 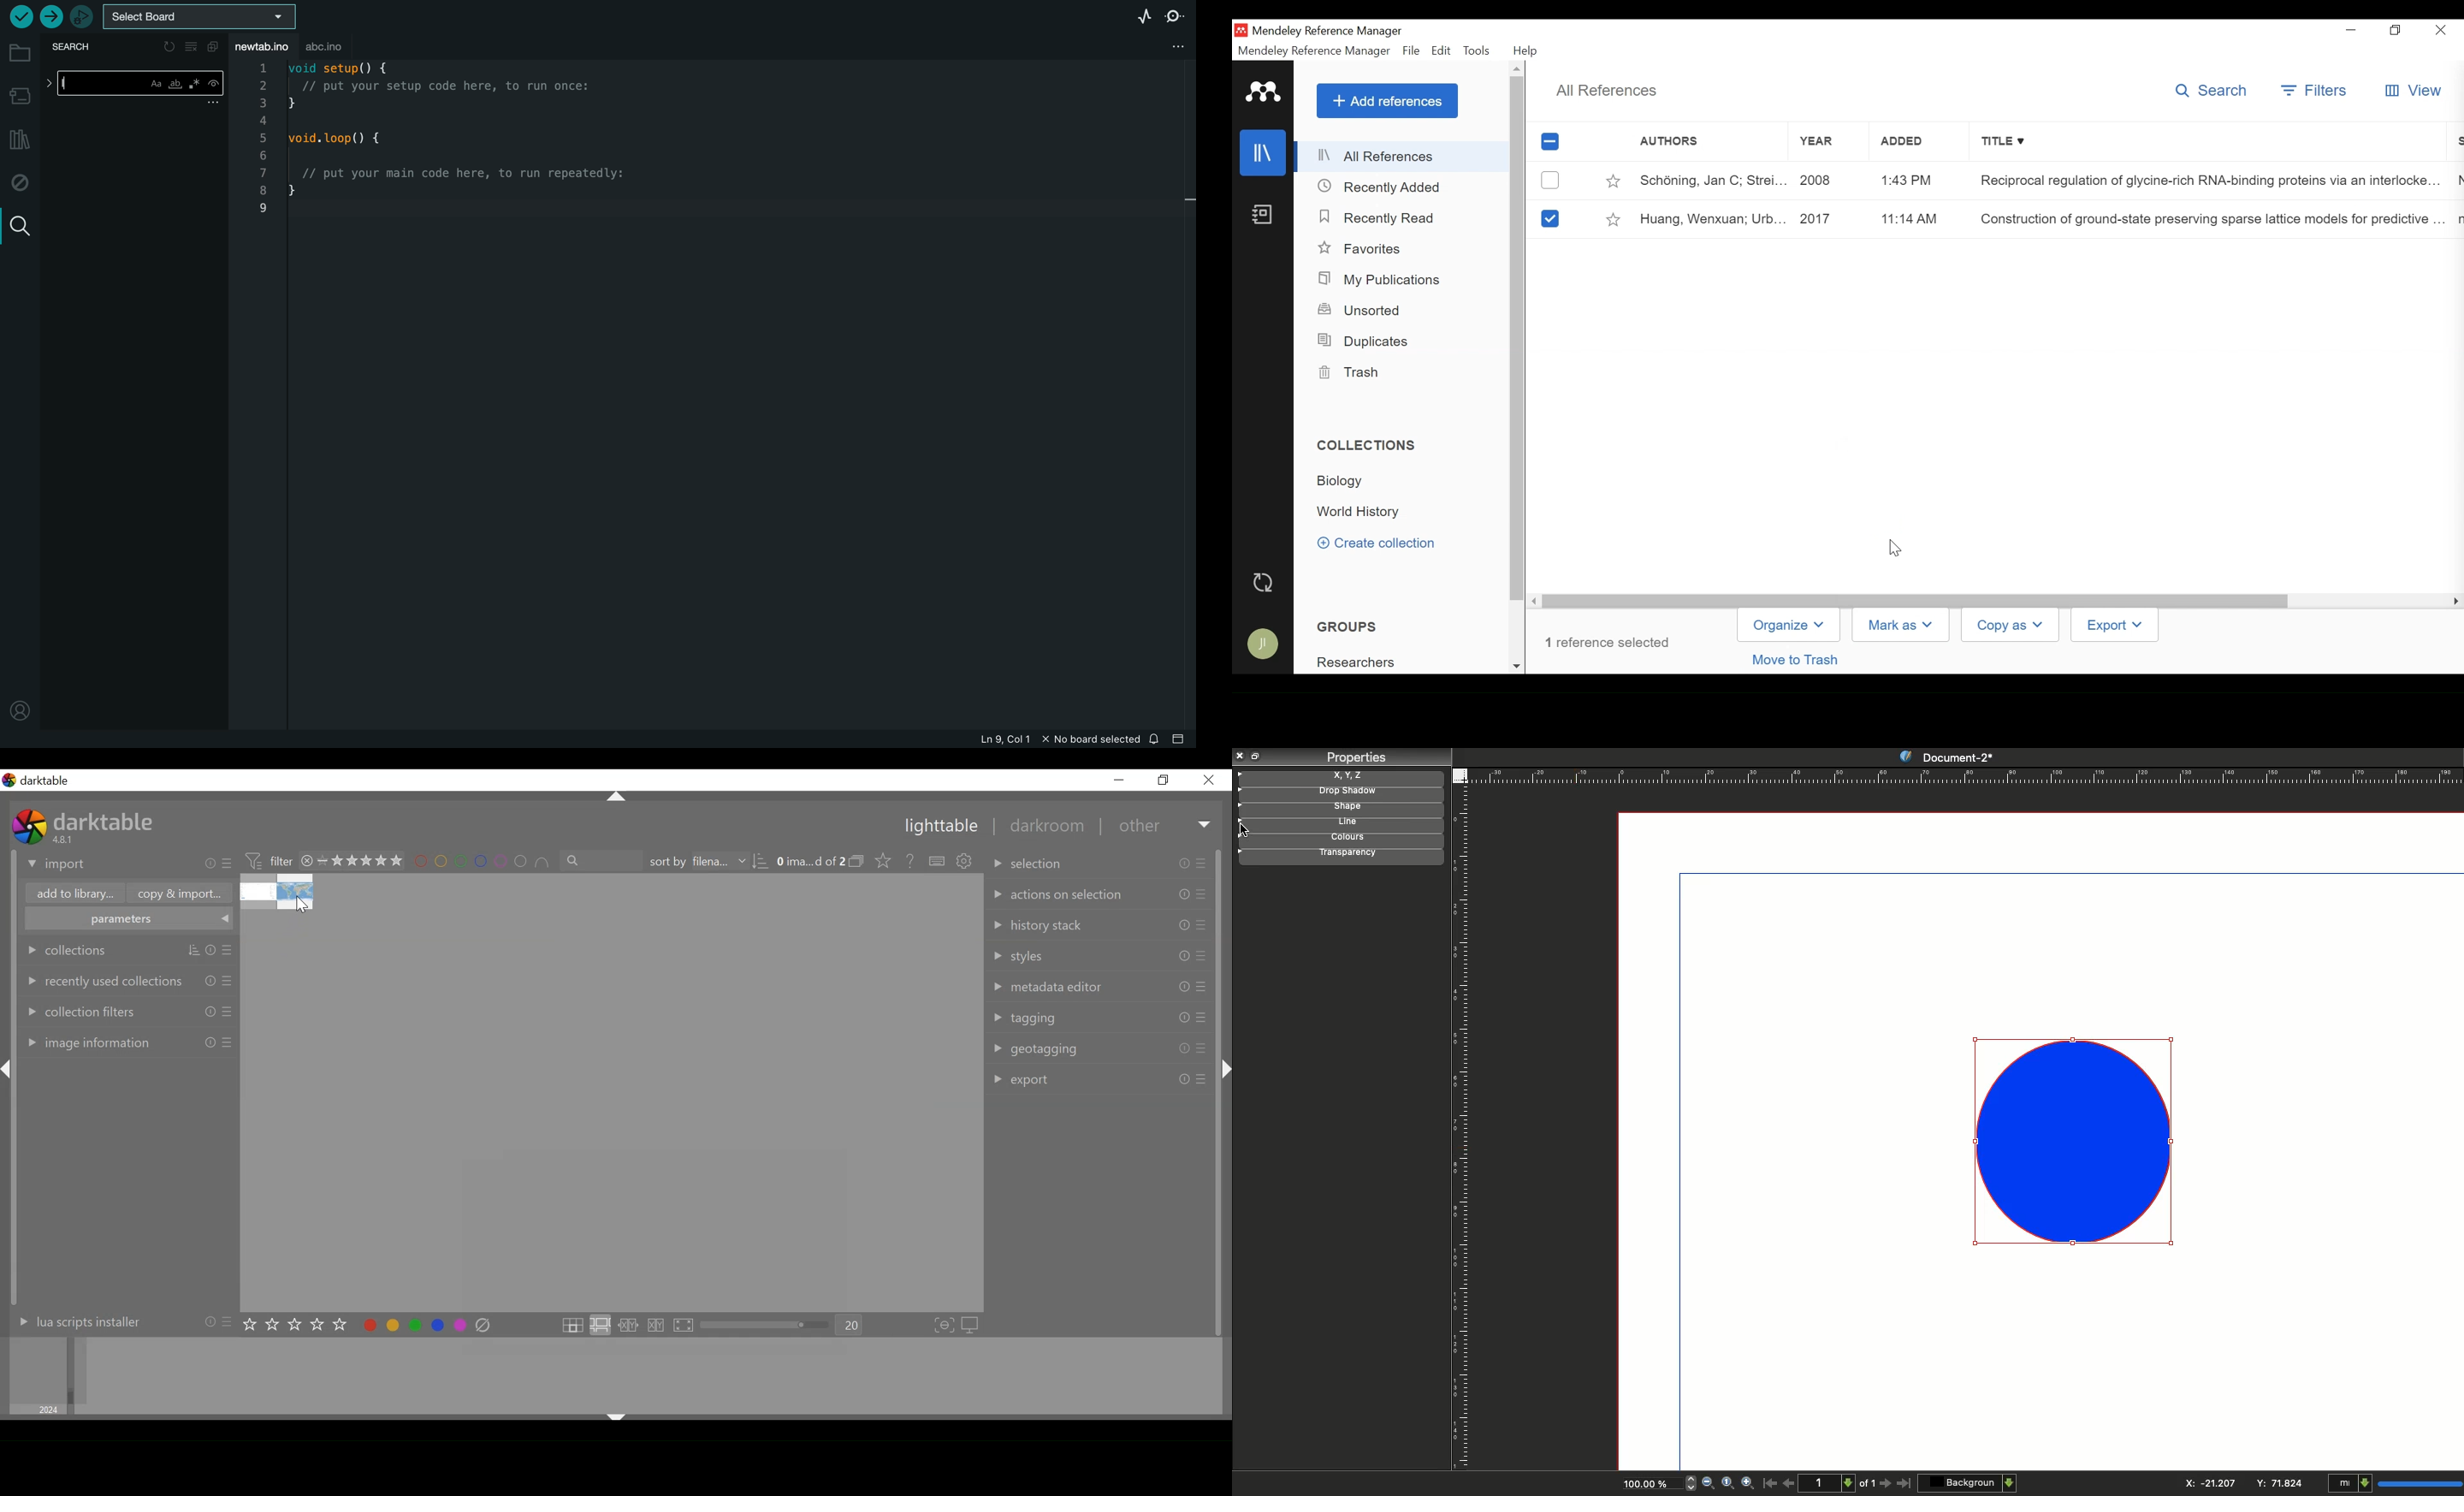 I want to click on set color labels, so click(x=484, y=862).